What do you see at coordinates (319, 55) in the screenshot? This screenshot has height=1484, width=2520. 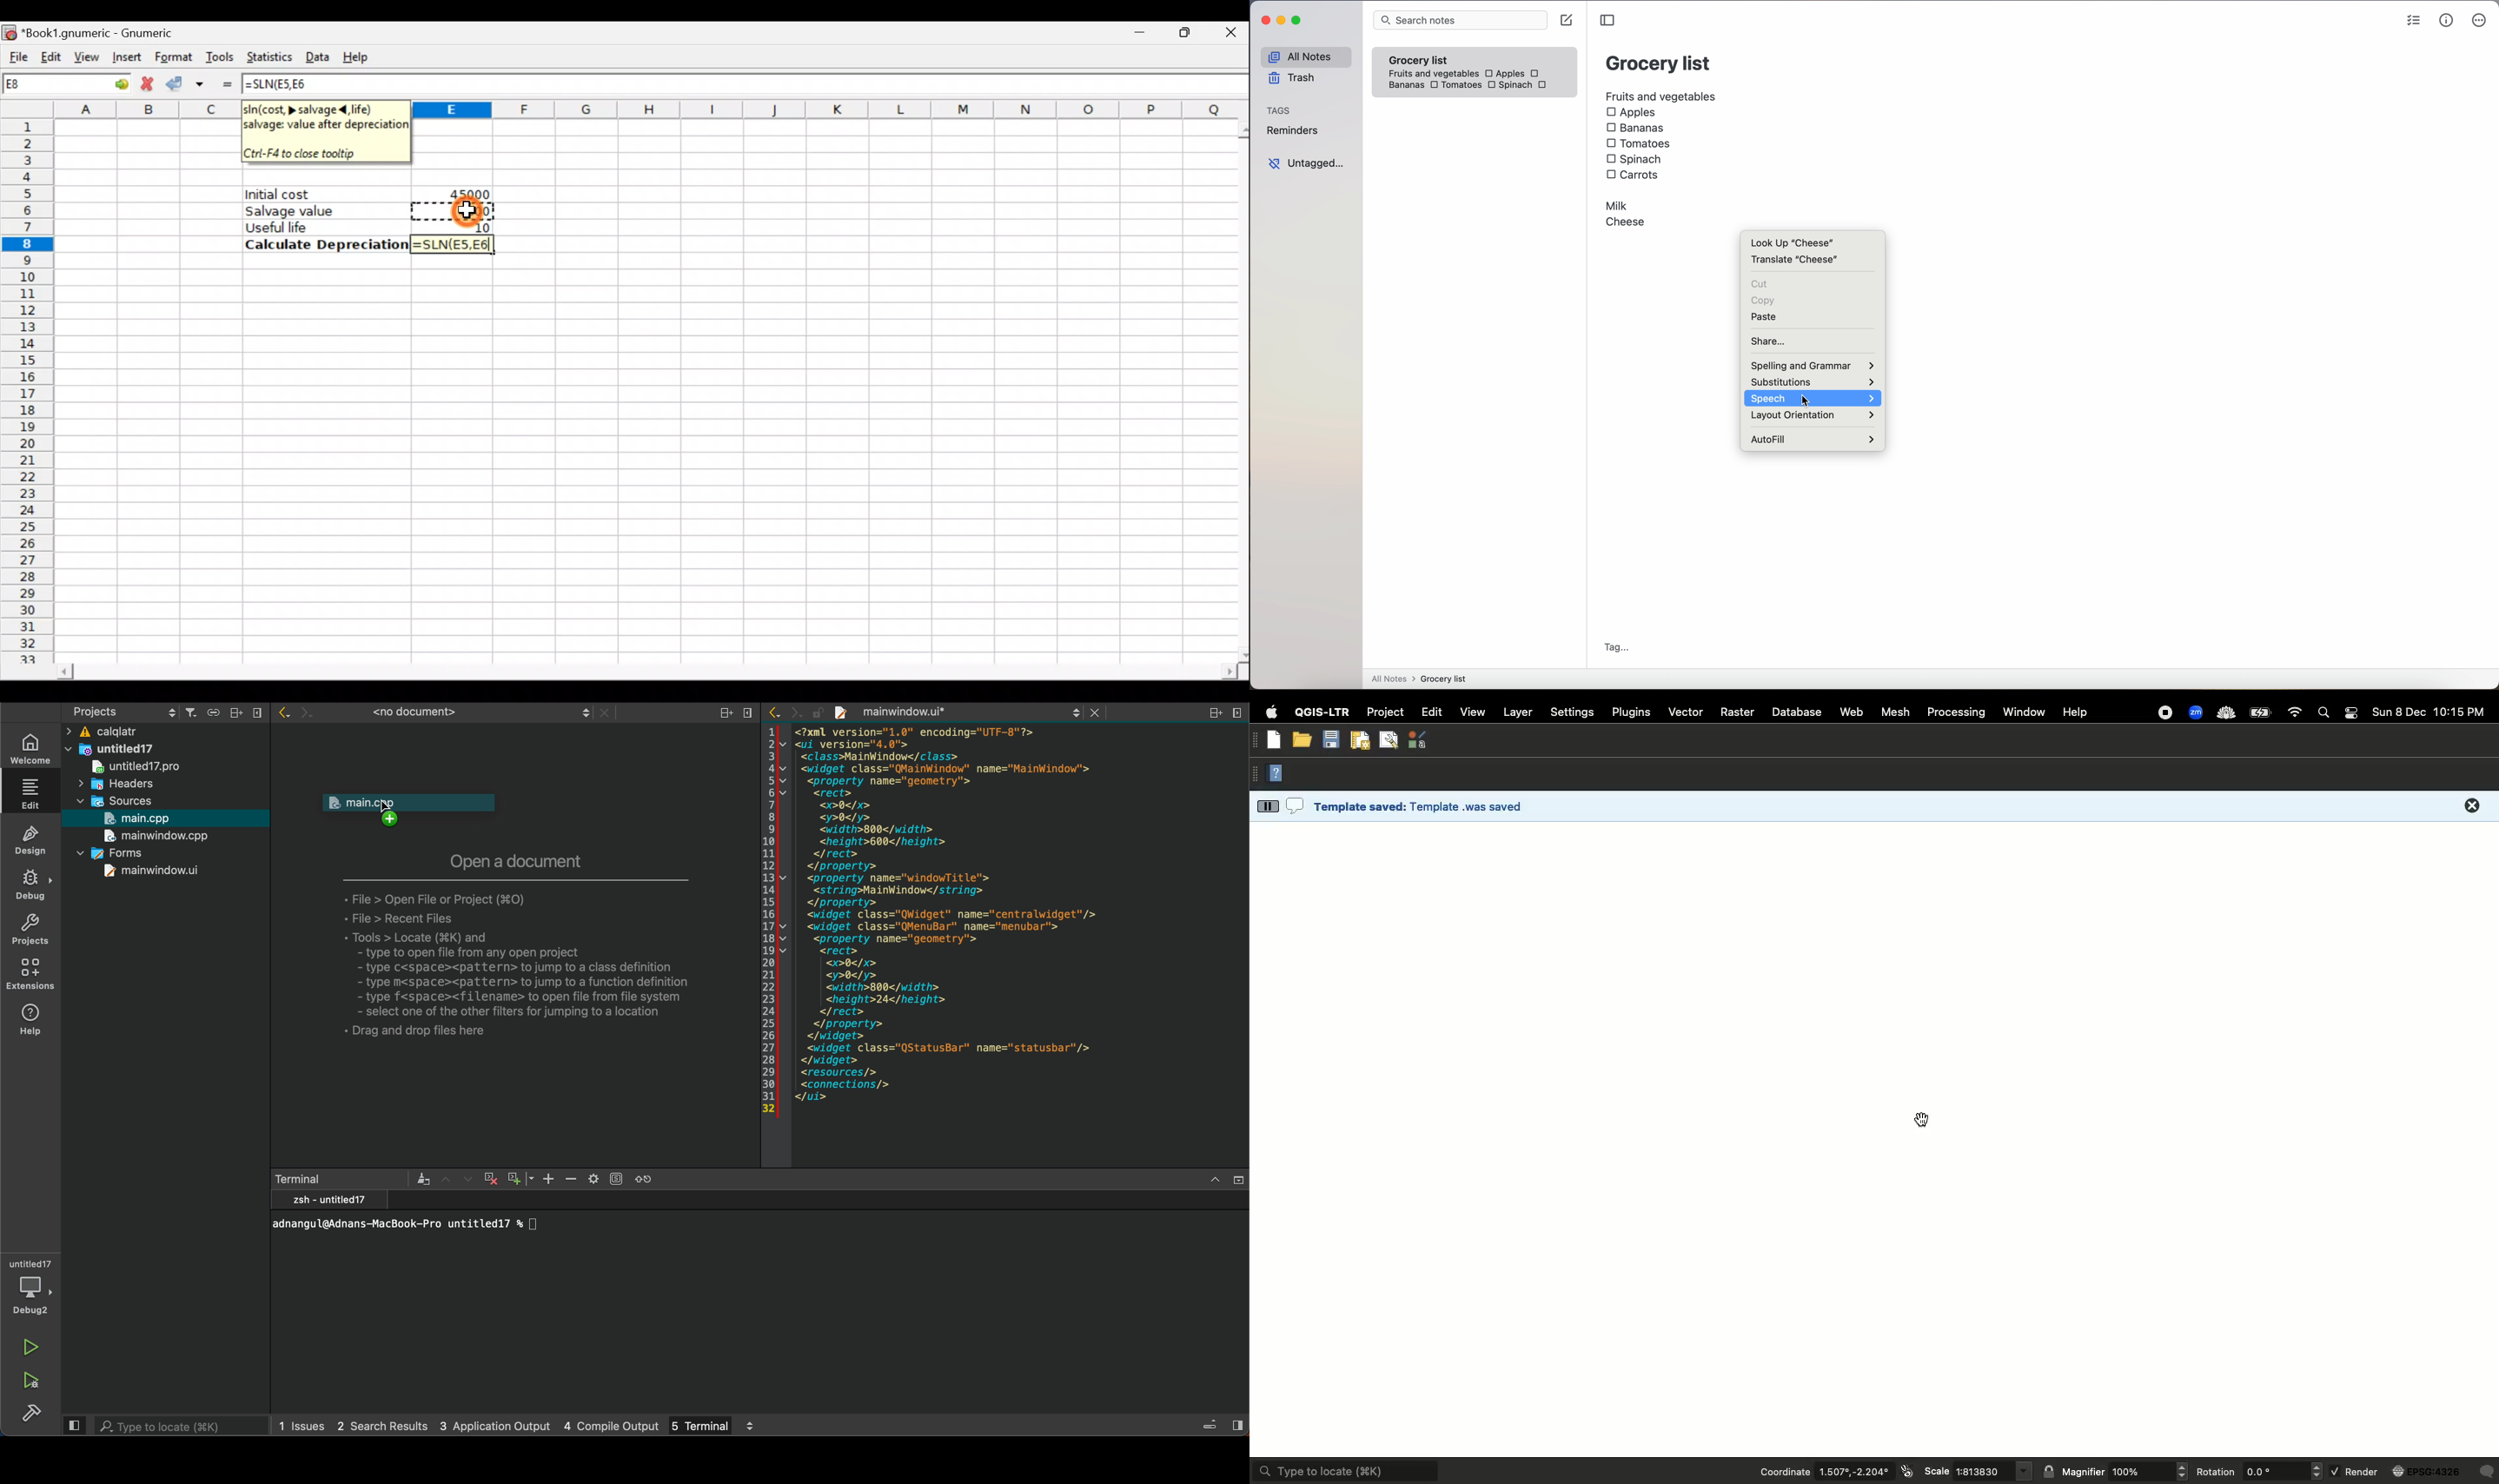 I see `Data` at bounding box center [319, 55].